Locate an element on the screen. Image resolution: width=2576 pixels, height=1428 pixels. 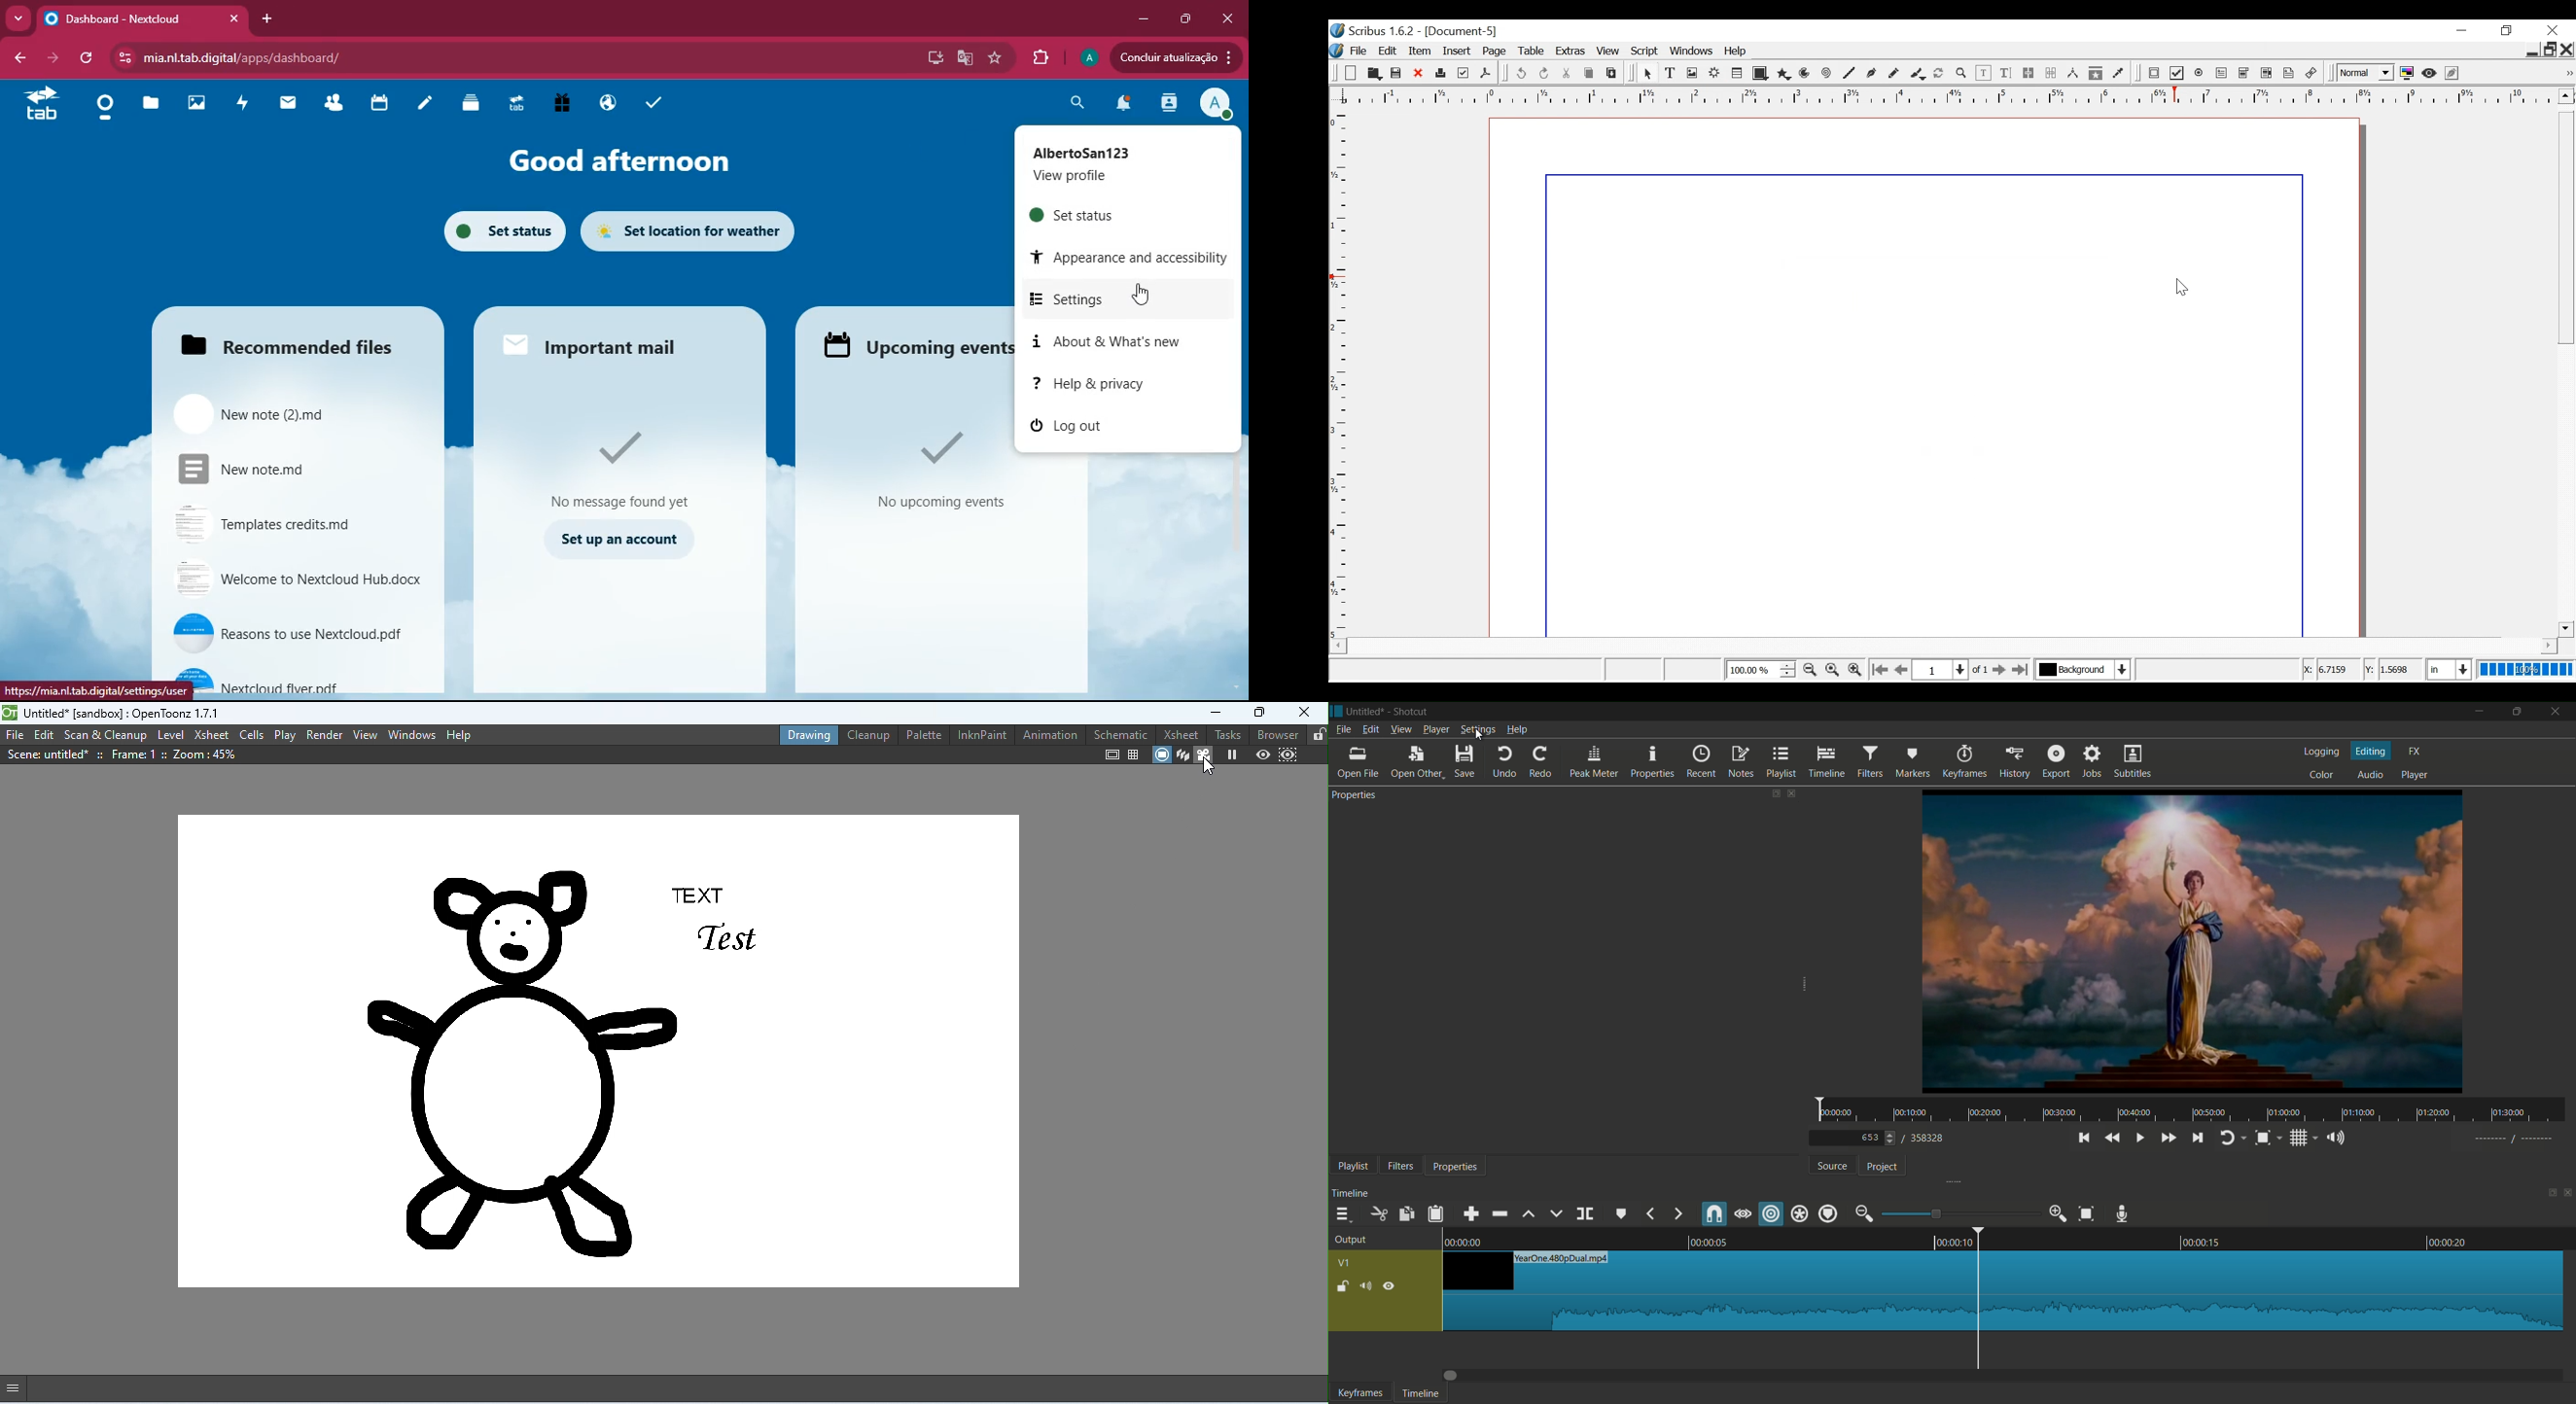
message is located at coordinates (619, 466).